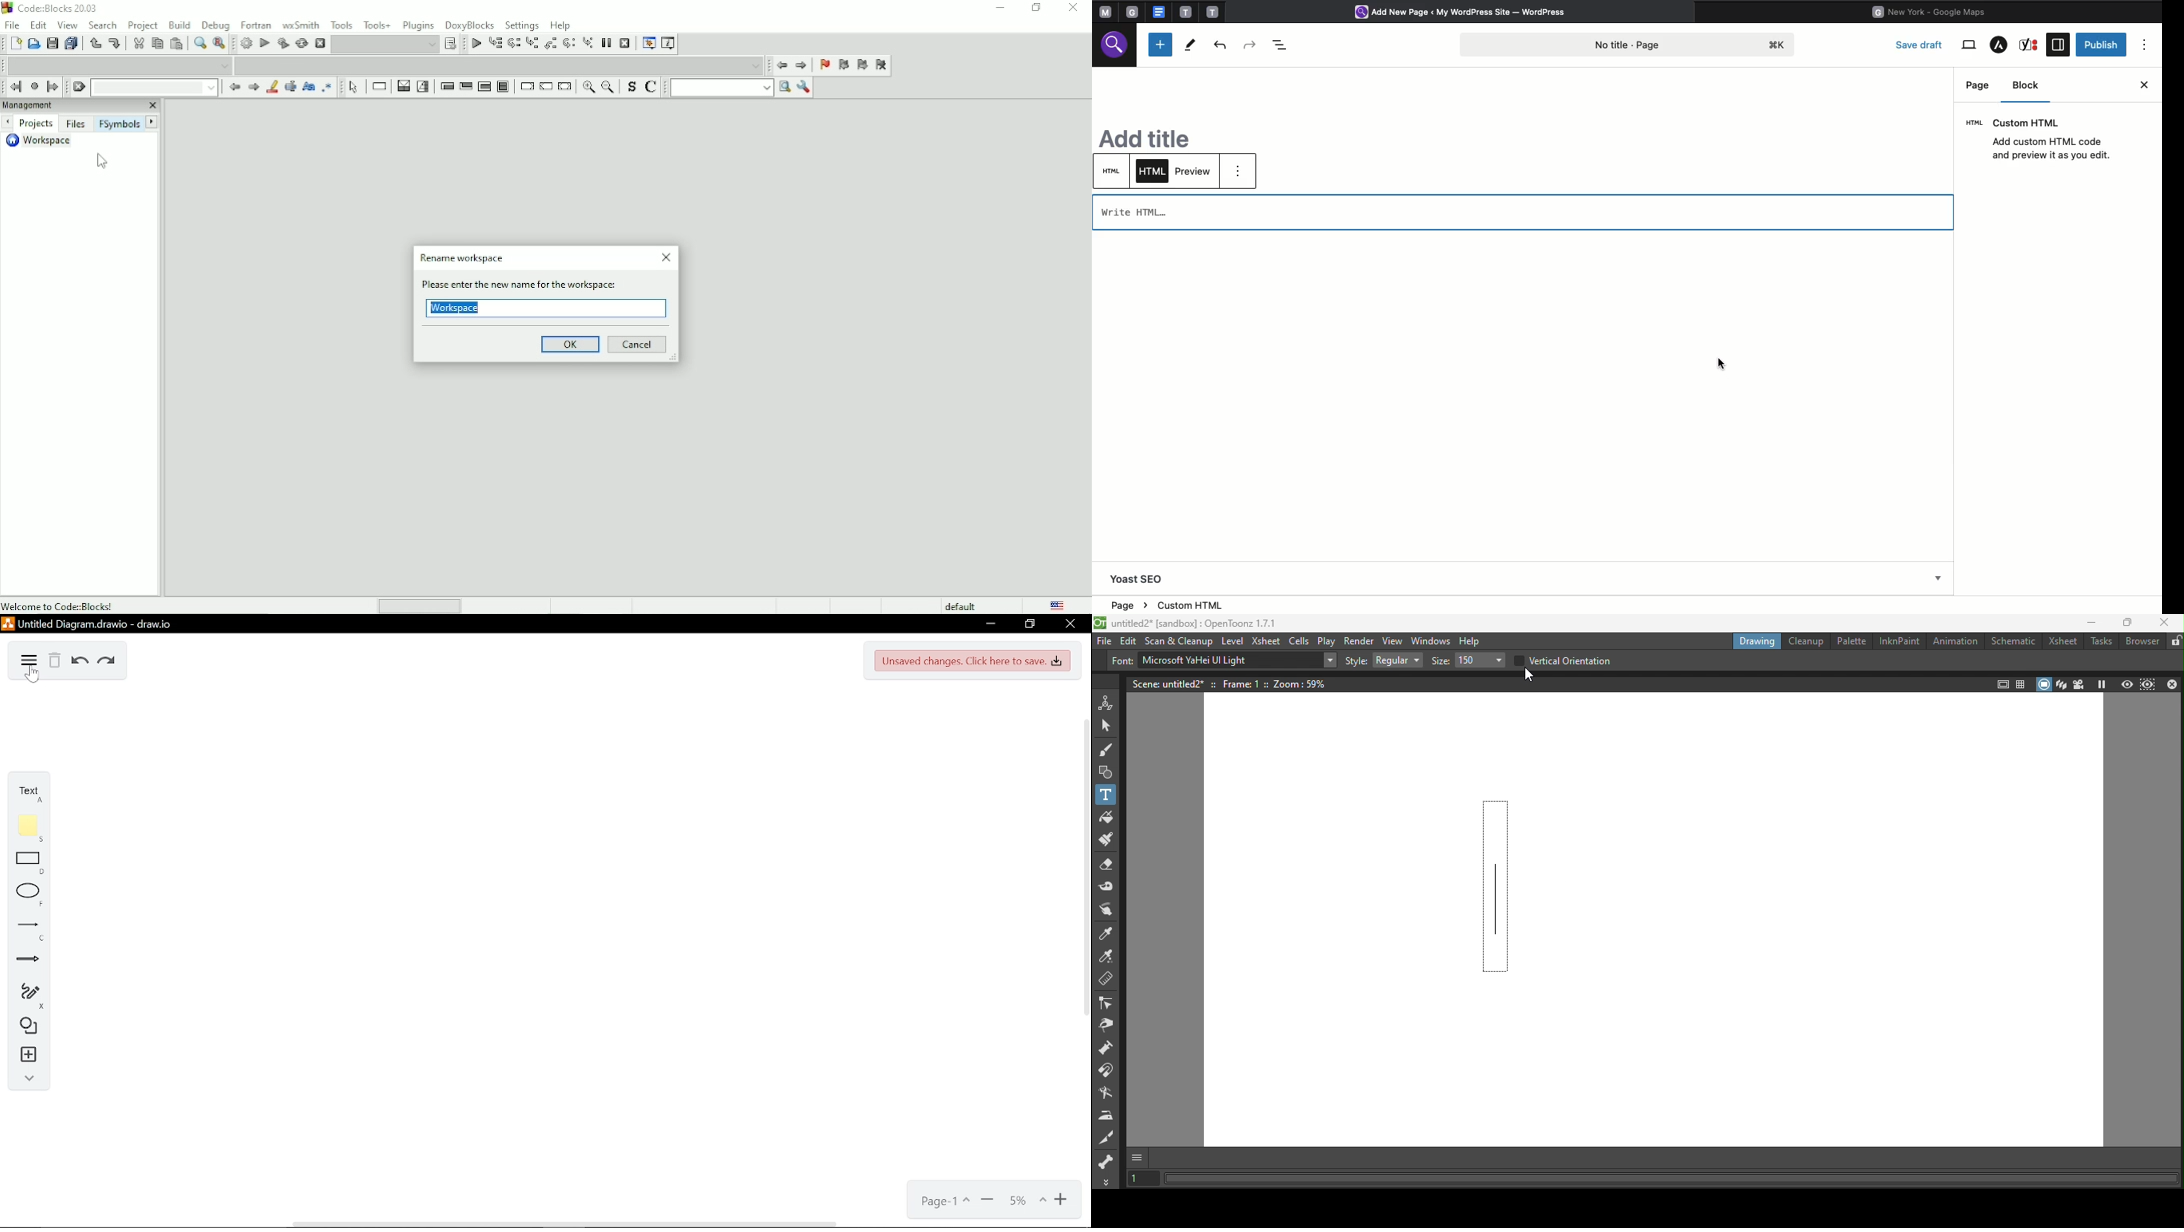  What do you see at coordinates (53, 663) in the screenshot?
I see `Delete` at bounding box center [53, 663].